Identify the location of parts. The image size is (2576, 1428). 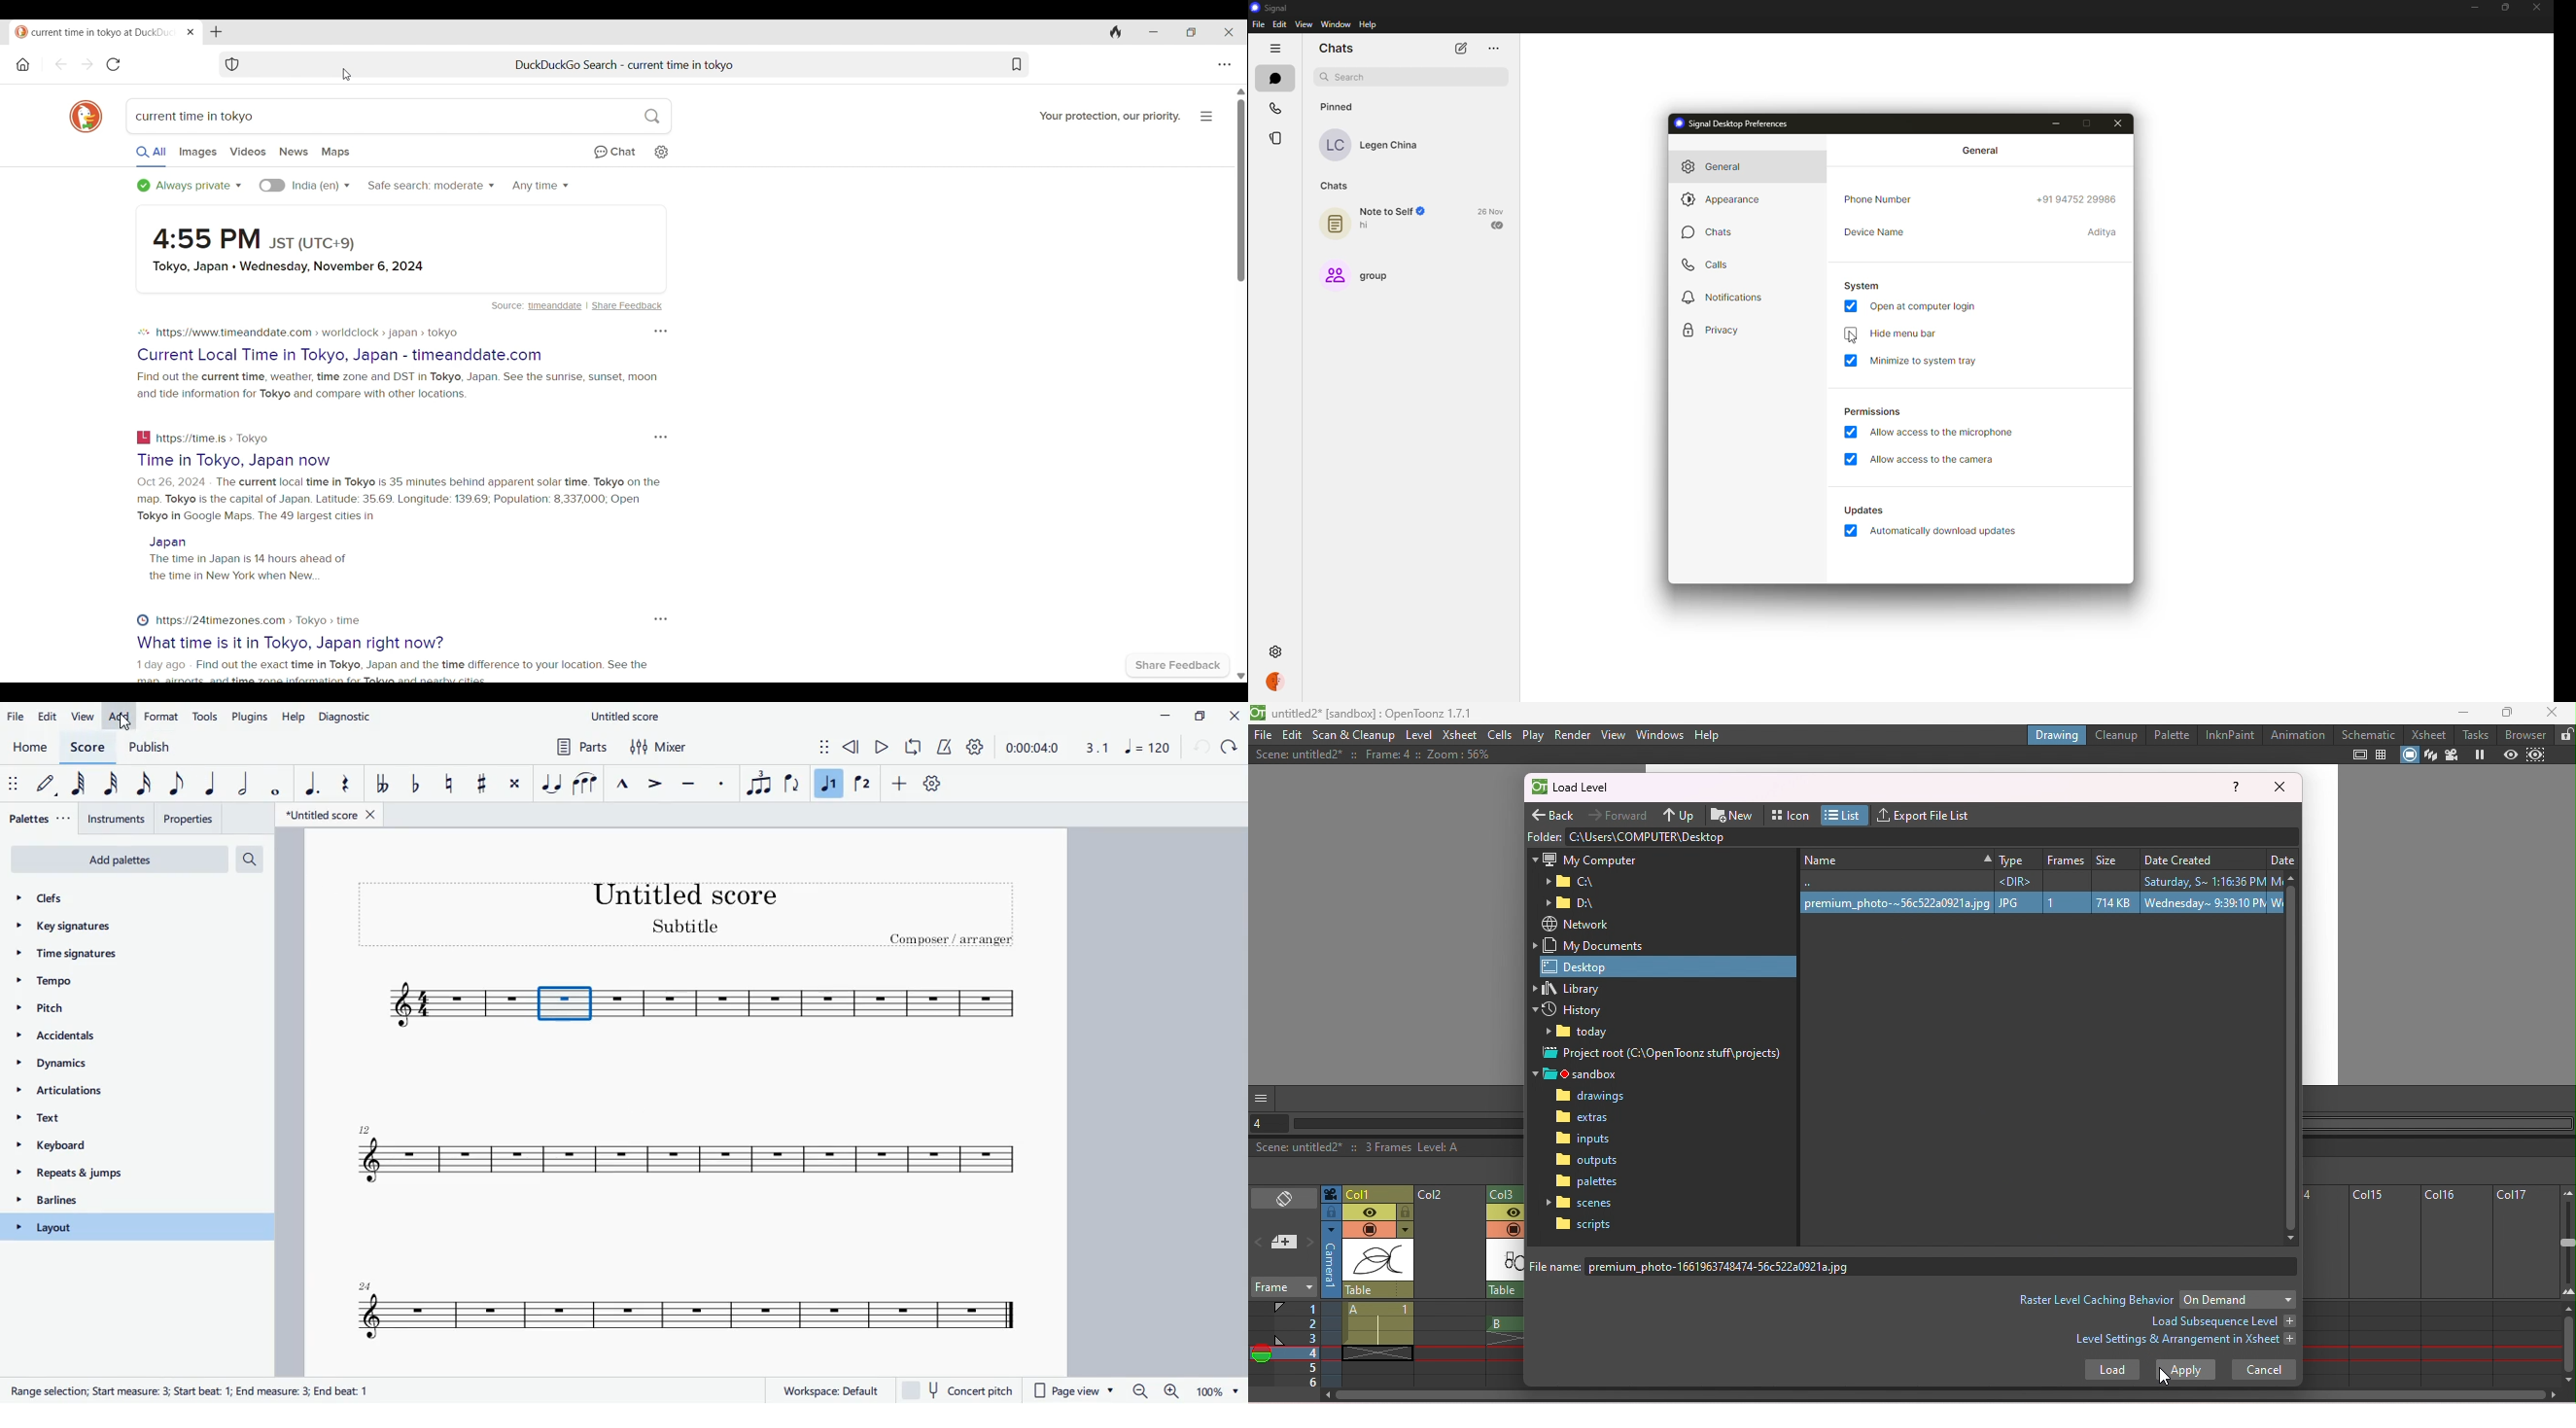
(578, 749).